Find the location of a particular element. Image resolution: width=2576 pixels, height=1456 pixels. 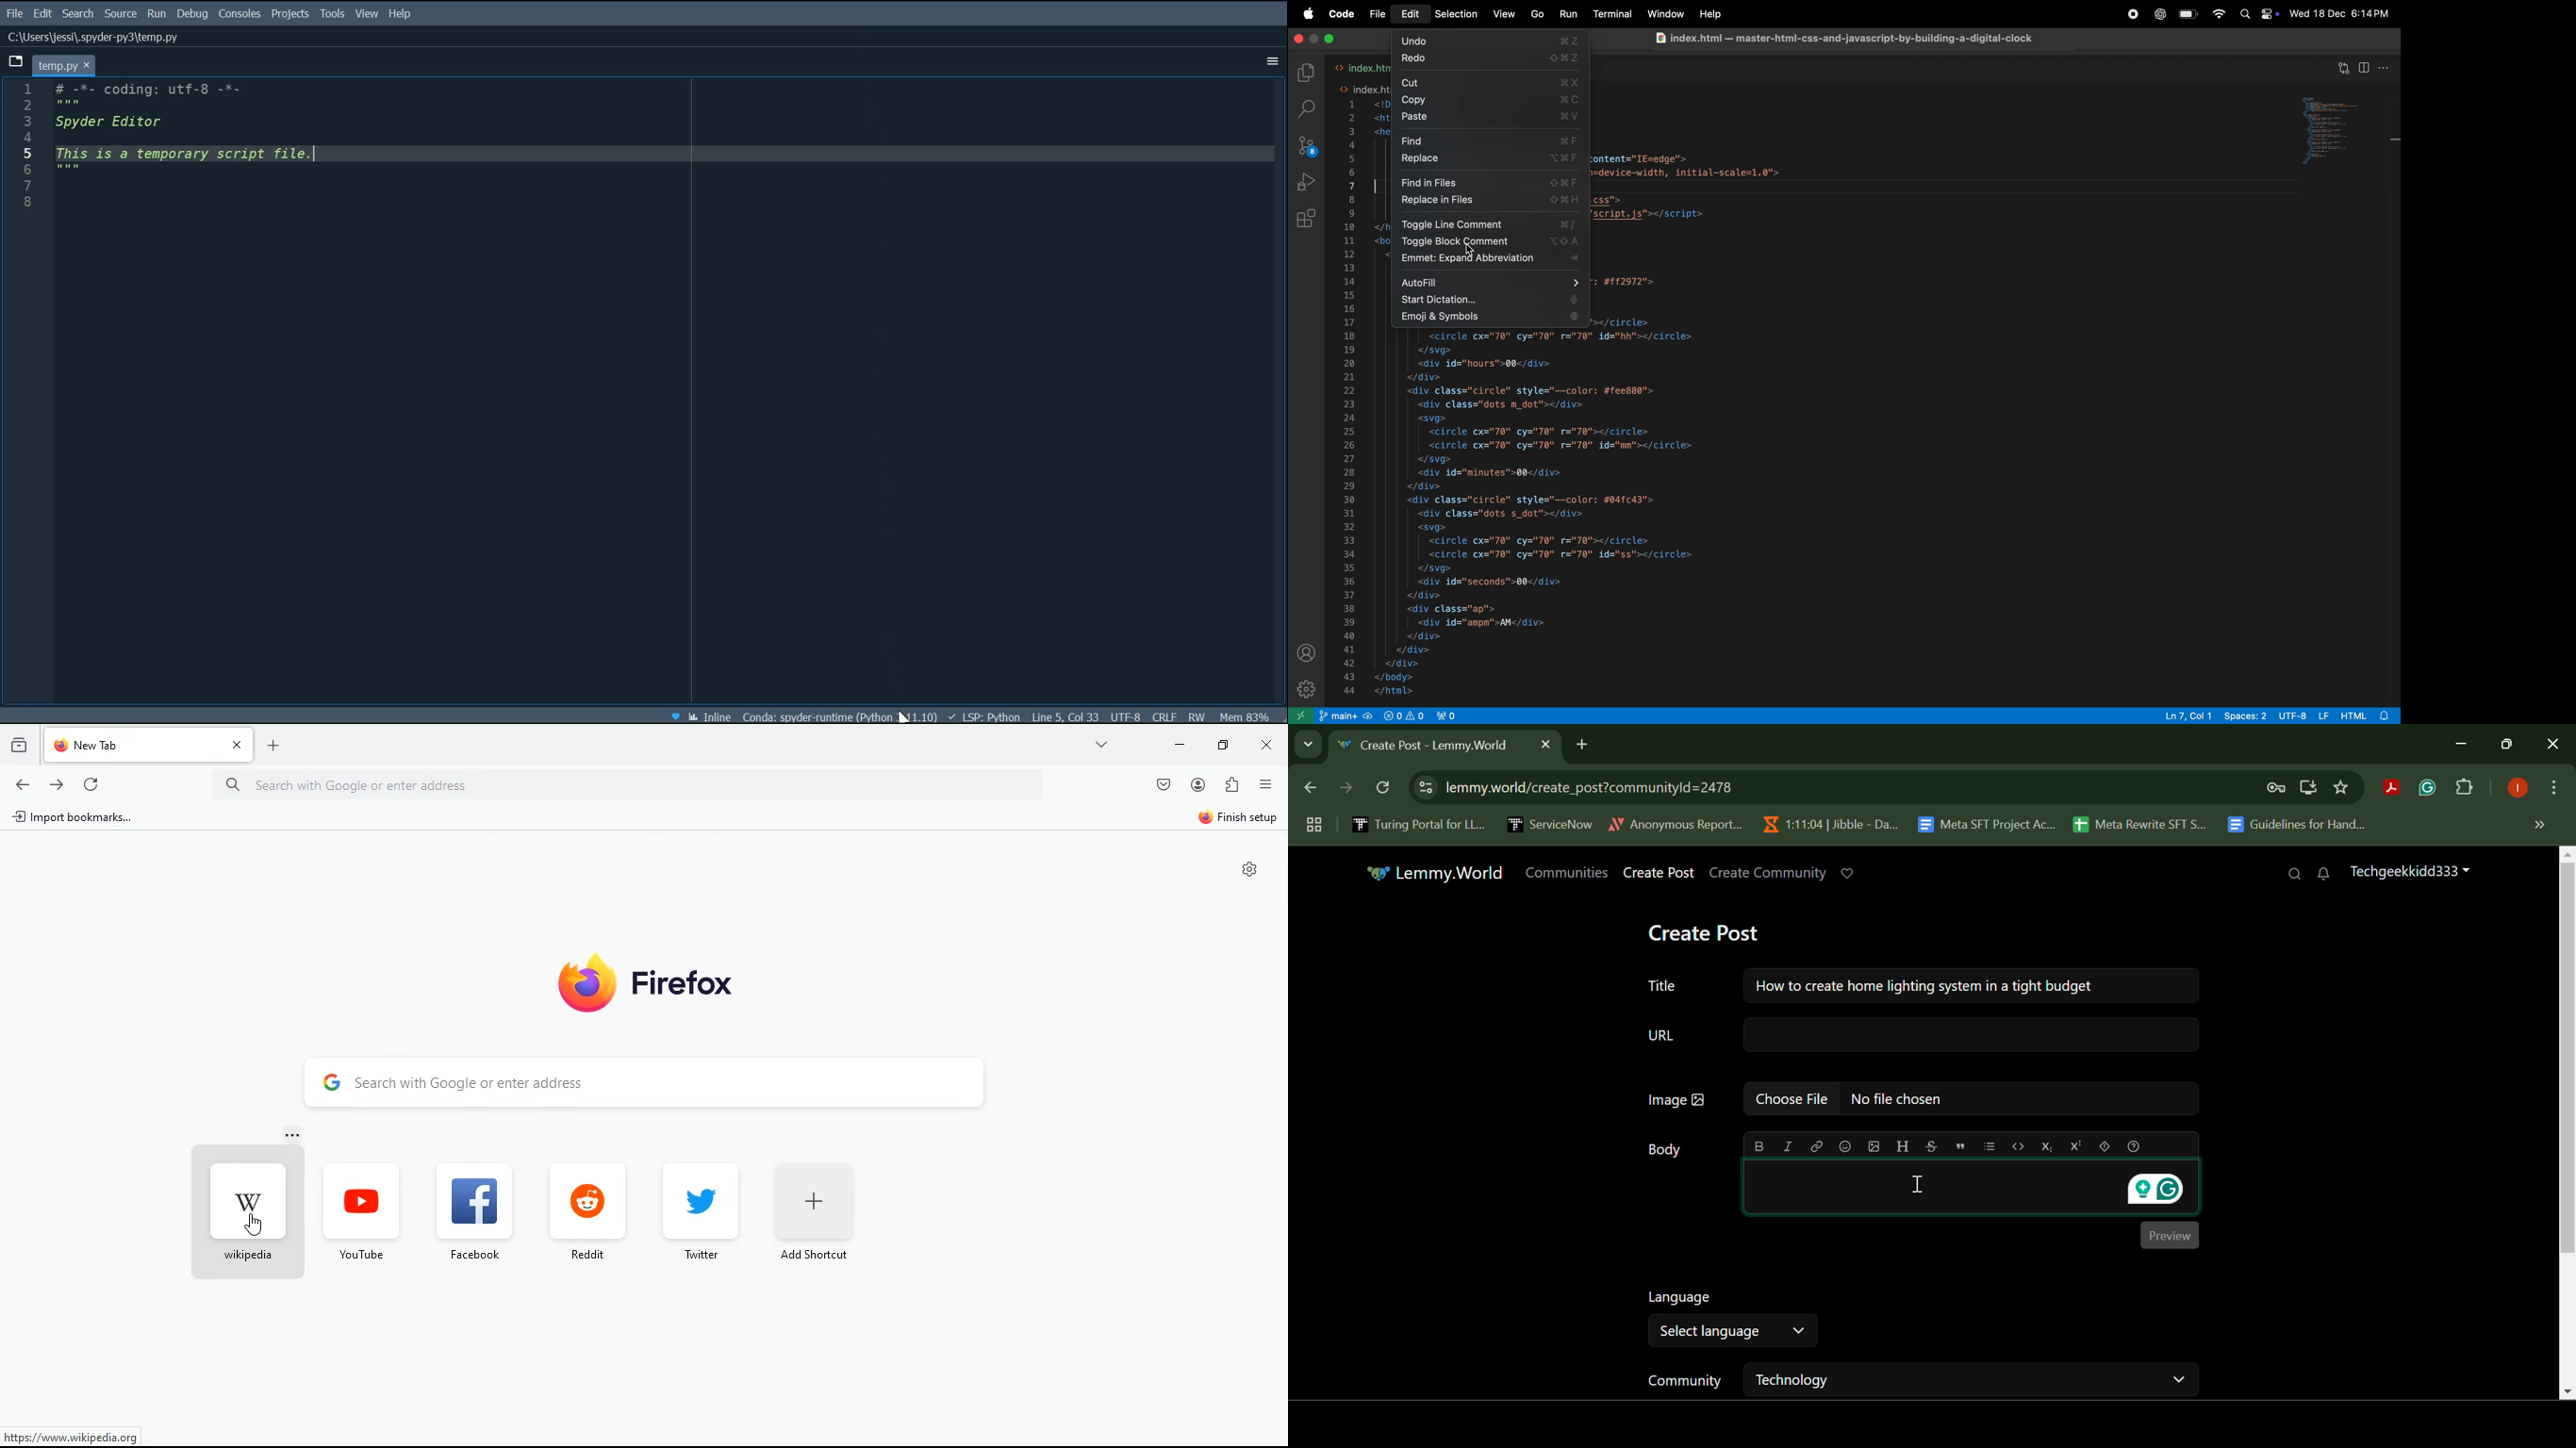

More Options is located at coordinates (2553, 790).